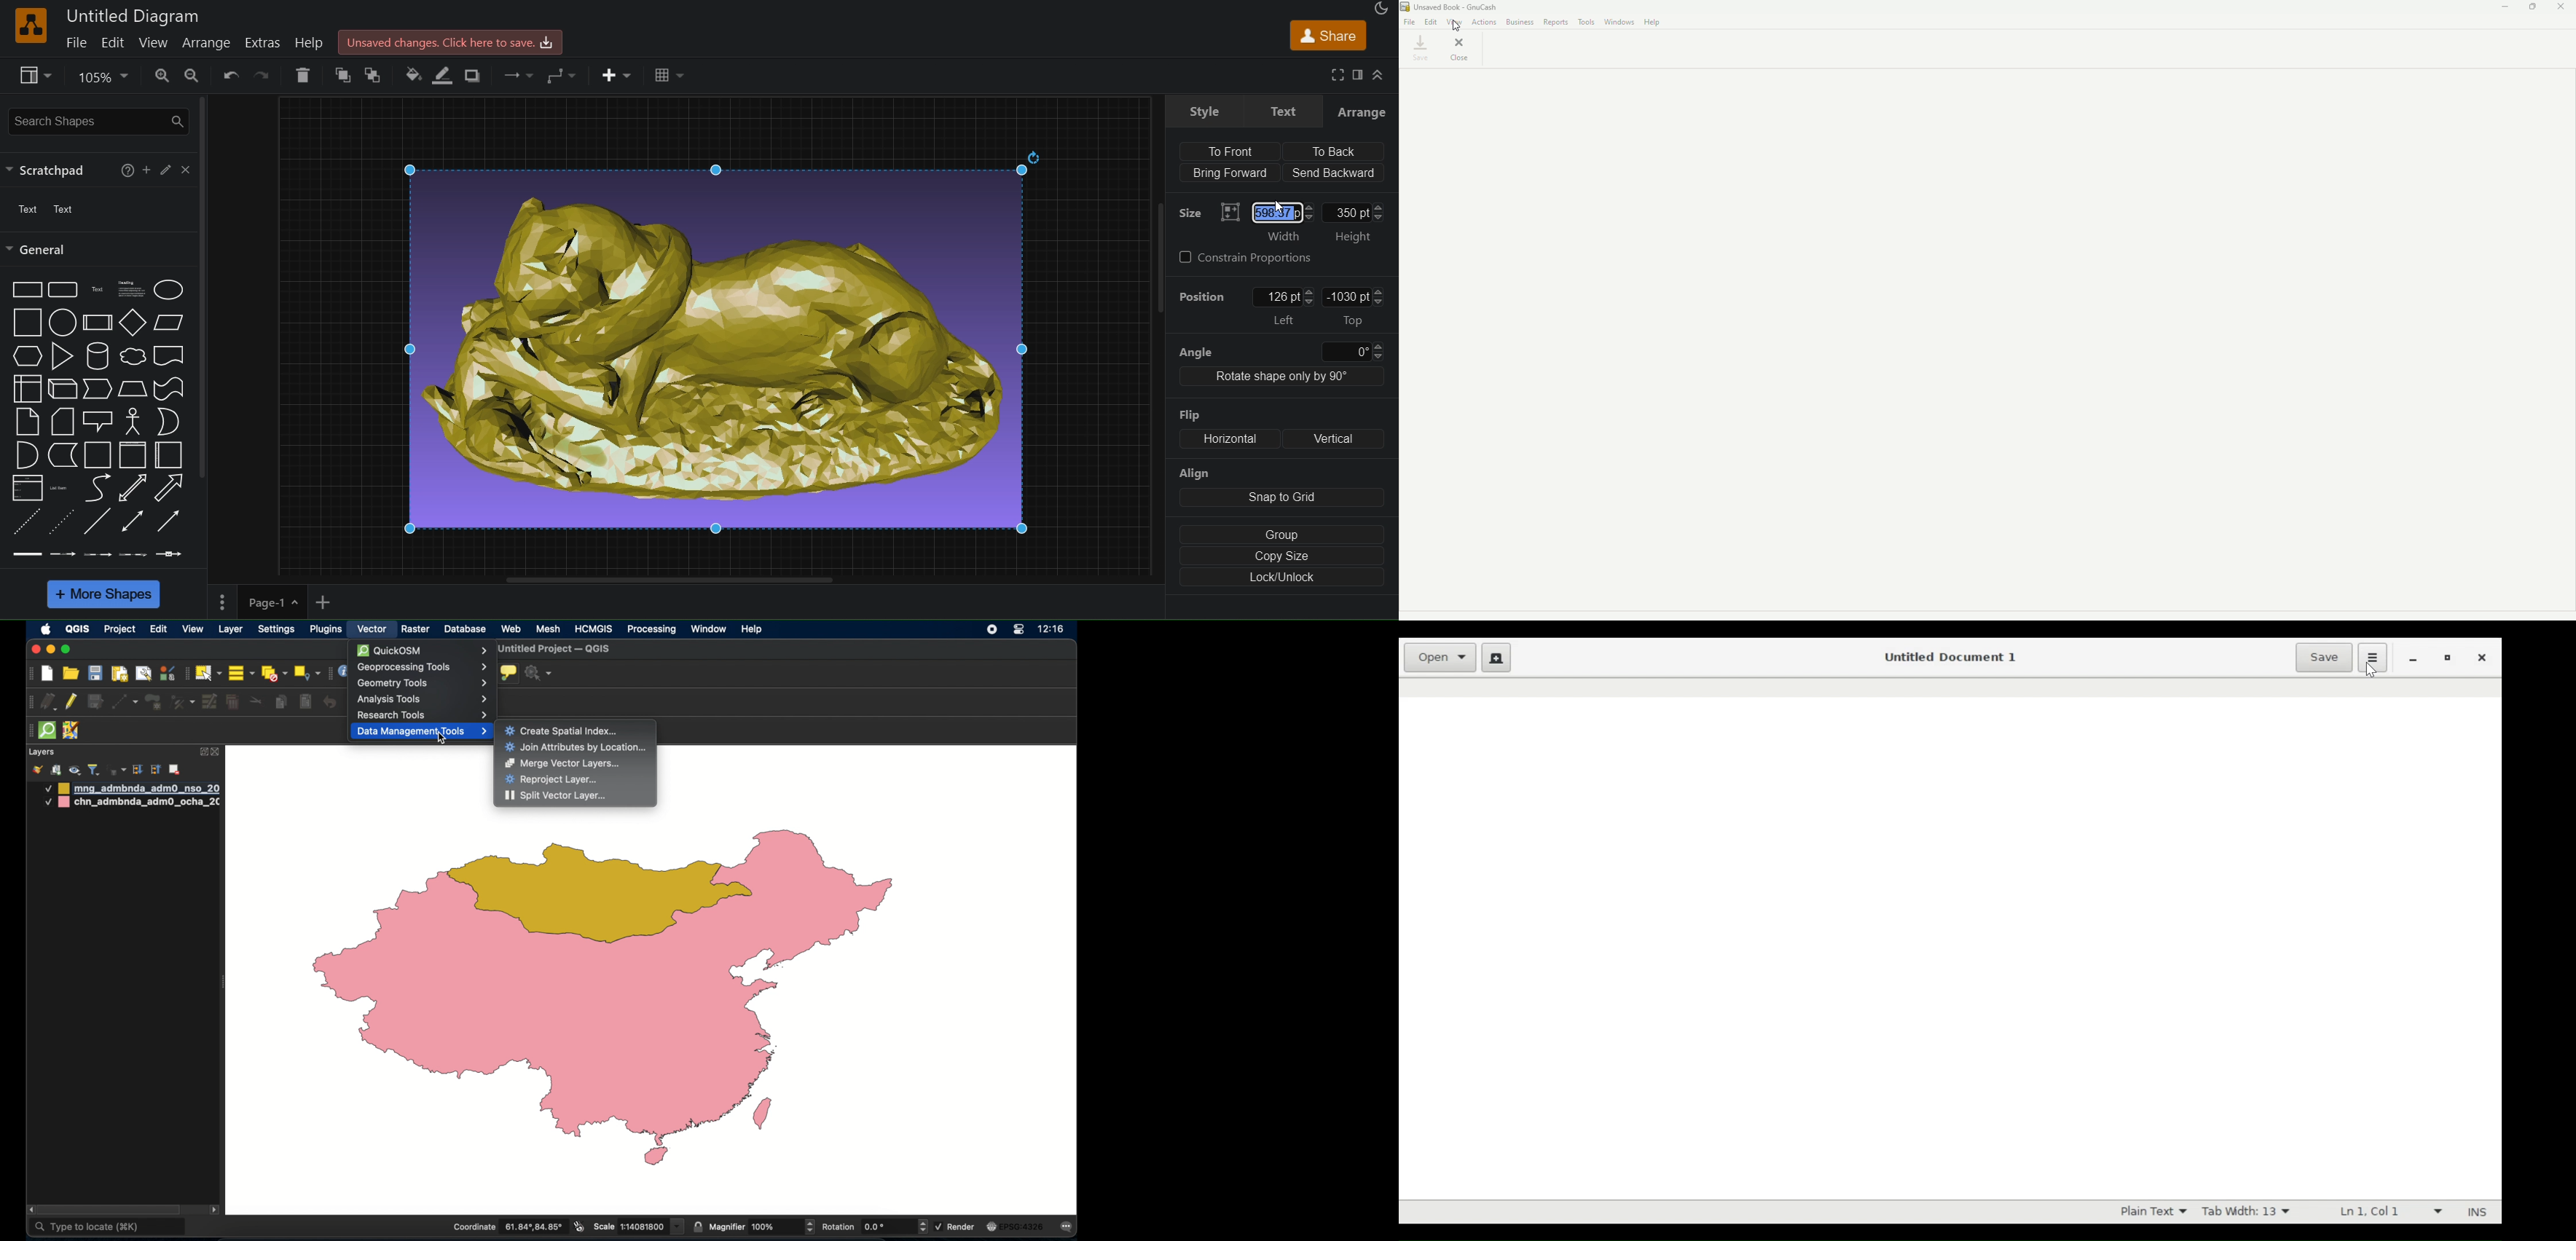 The width and height of the screenshot is (2576, 1260). I want to click on redo, so click(263, 75).